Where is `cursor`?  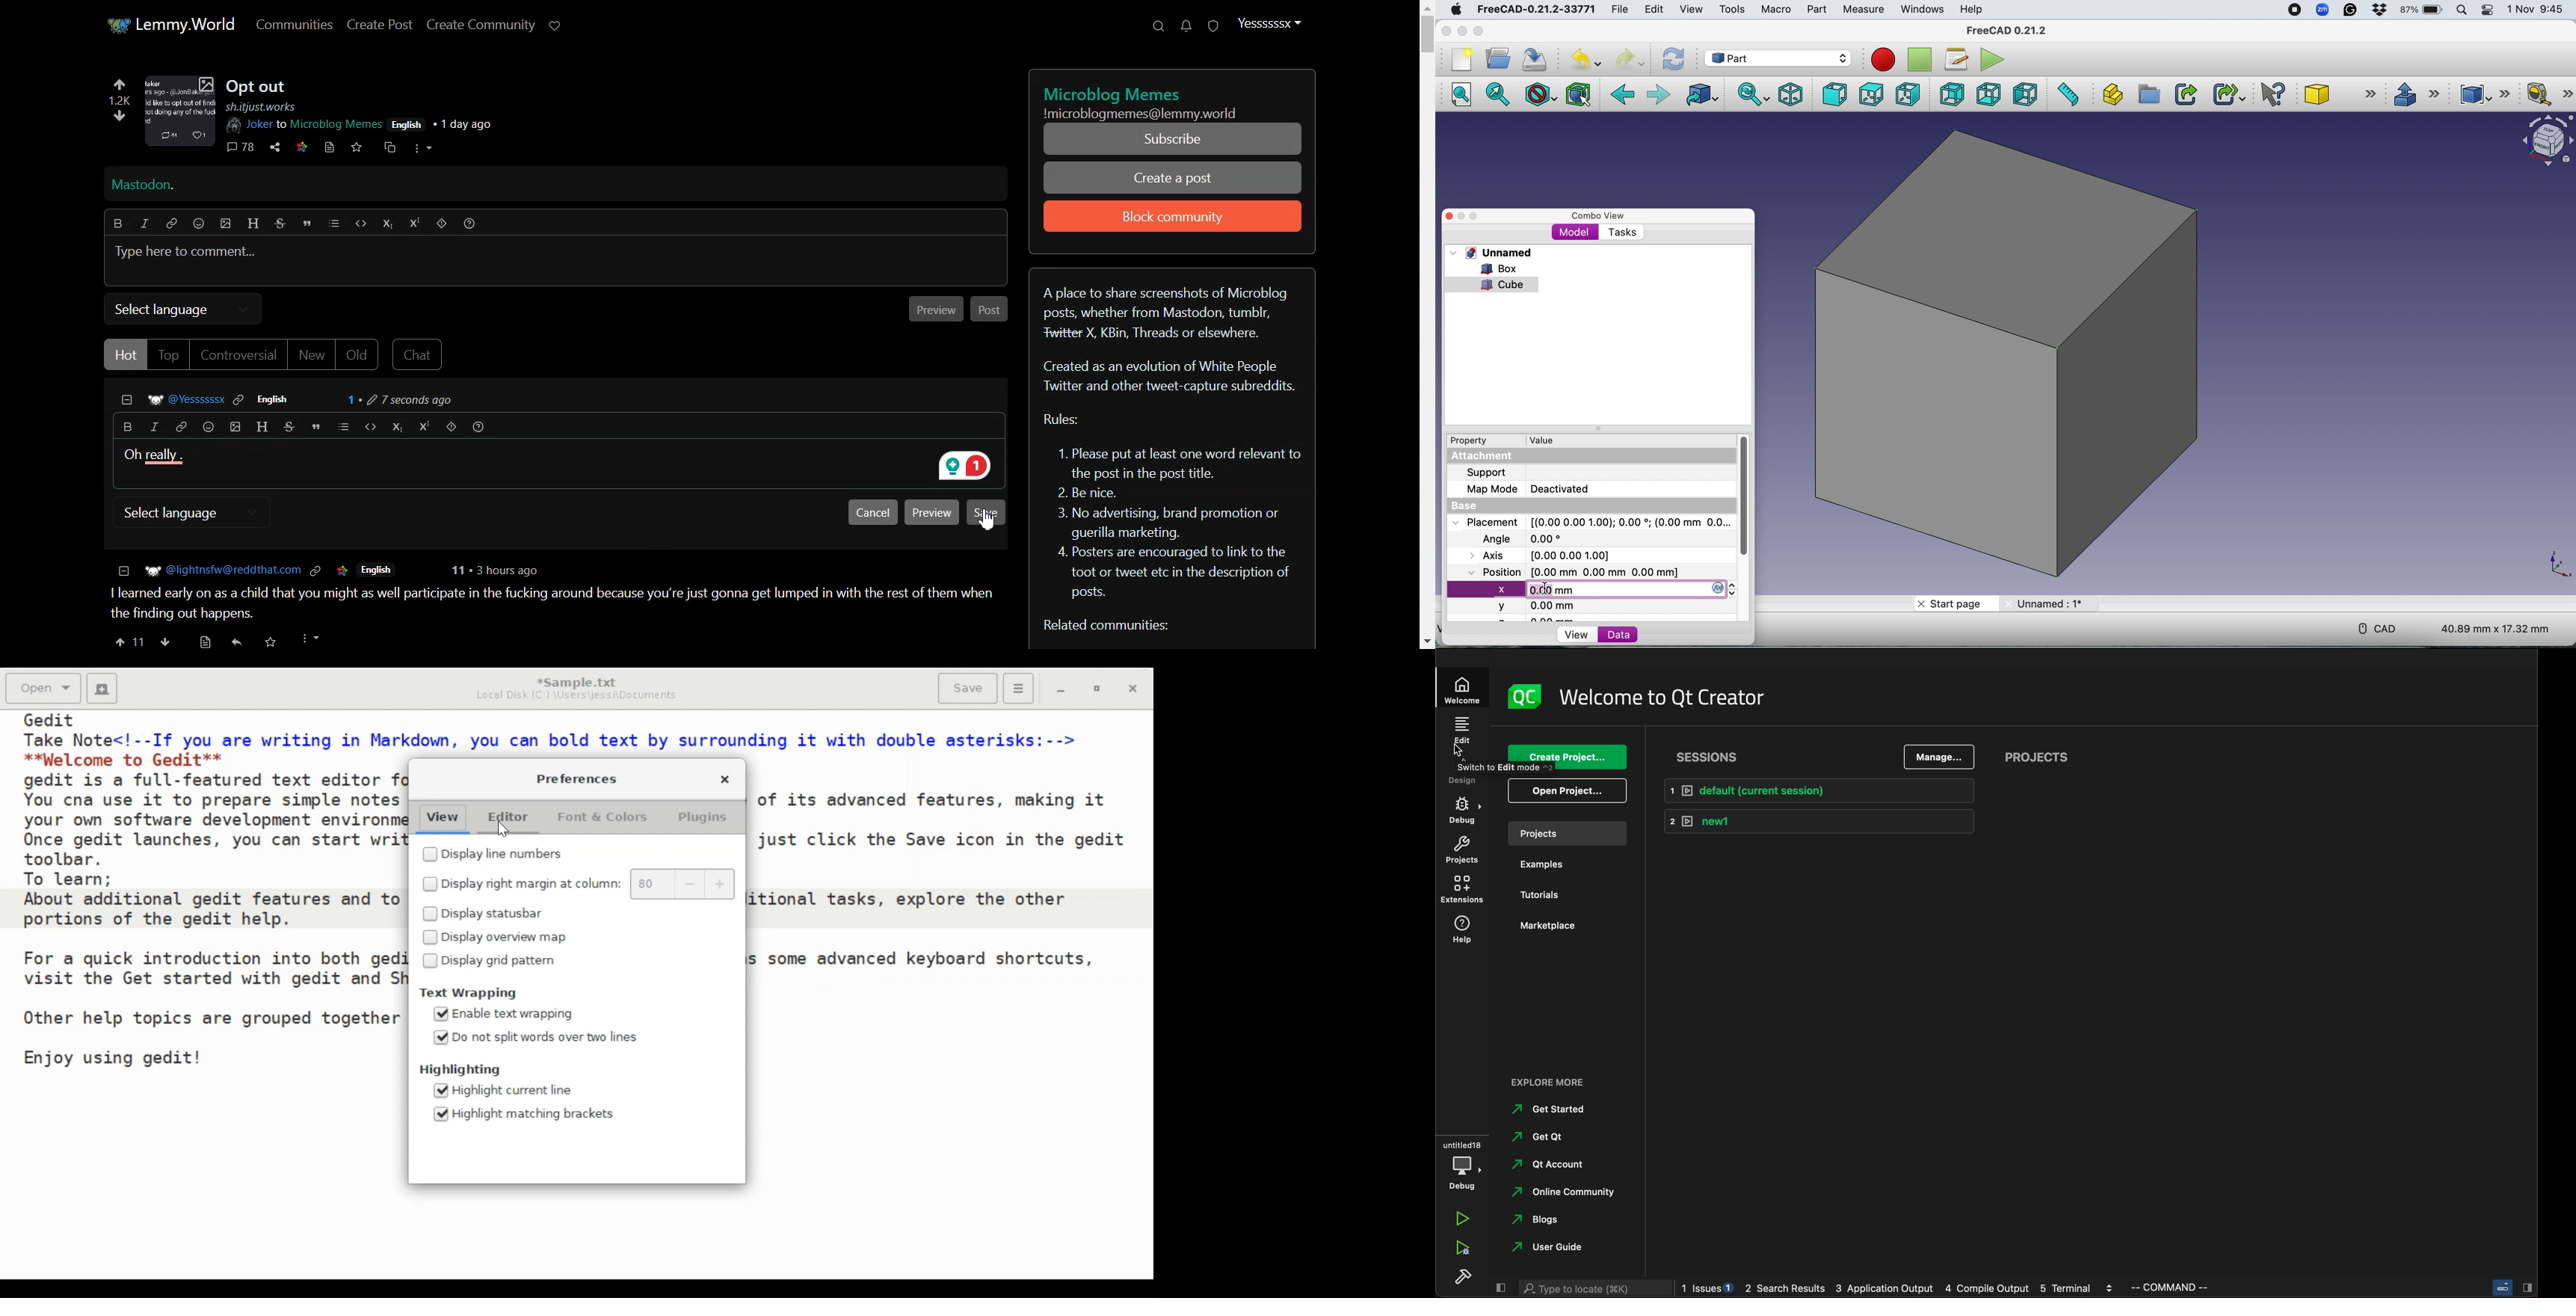 cursor is located at coordinates (1548, 591).